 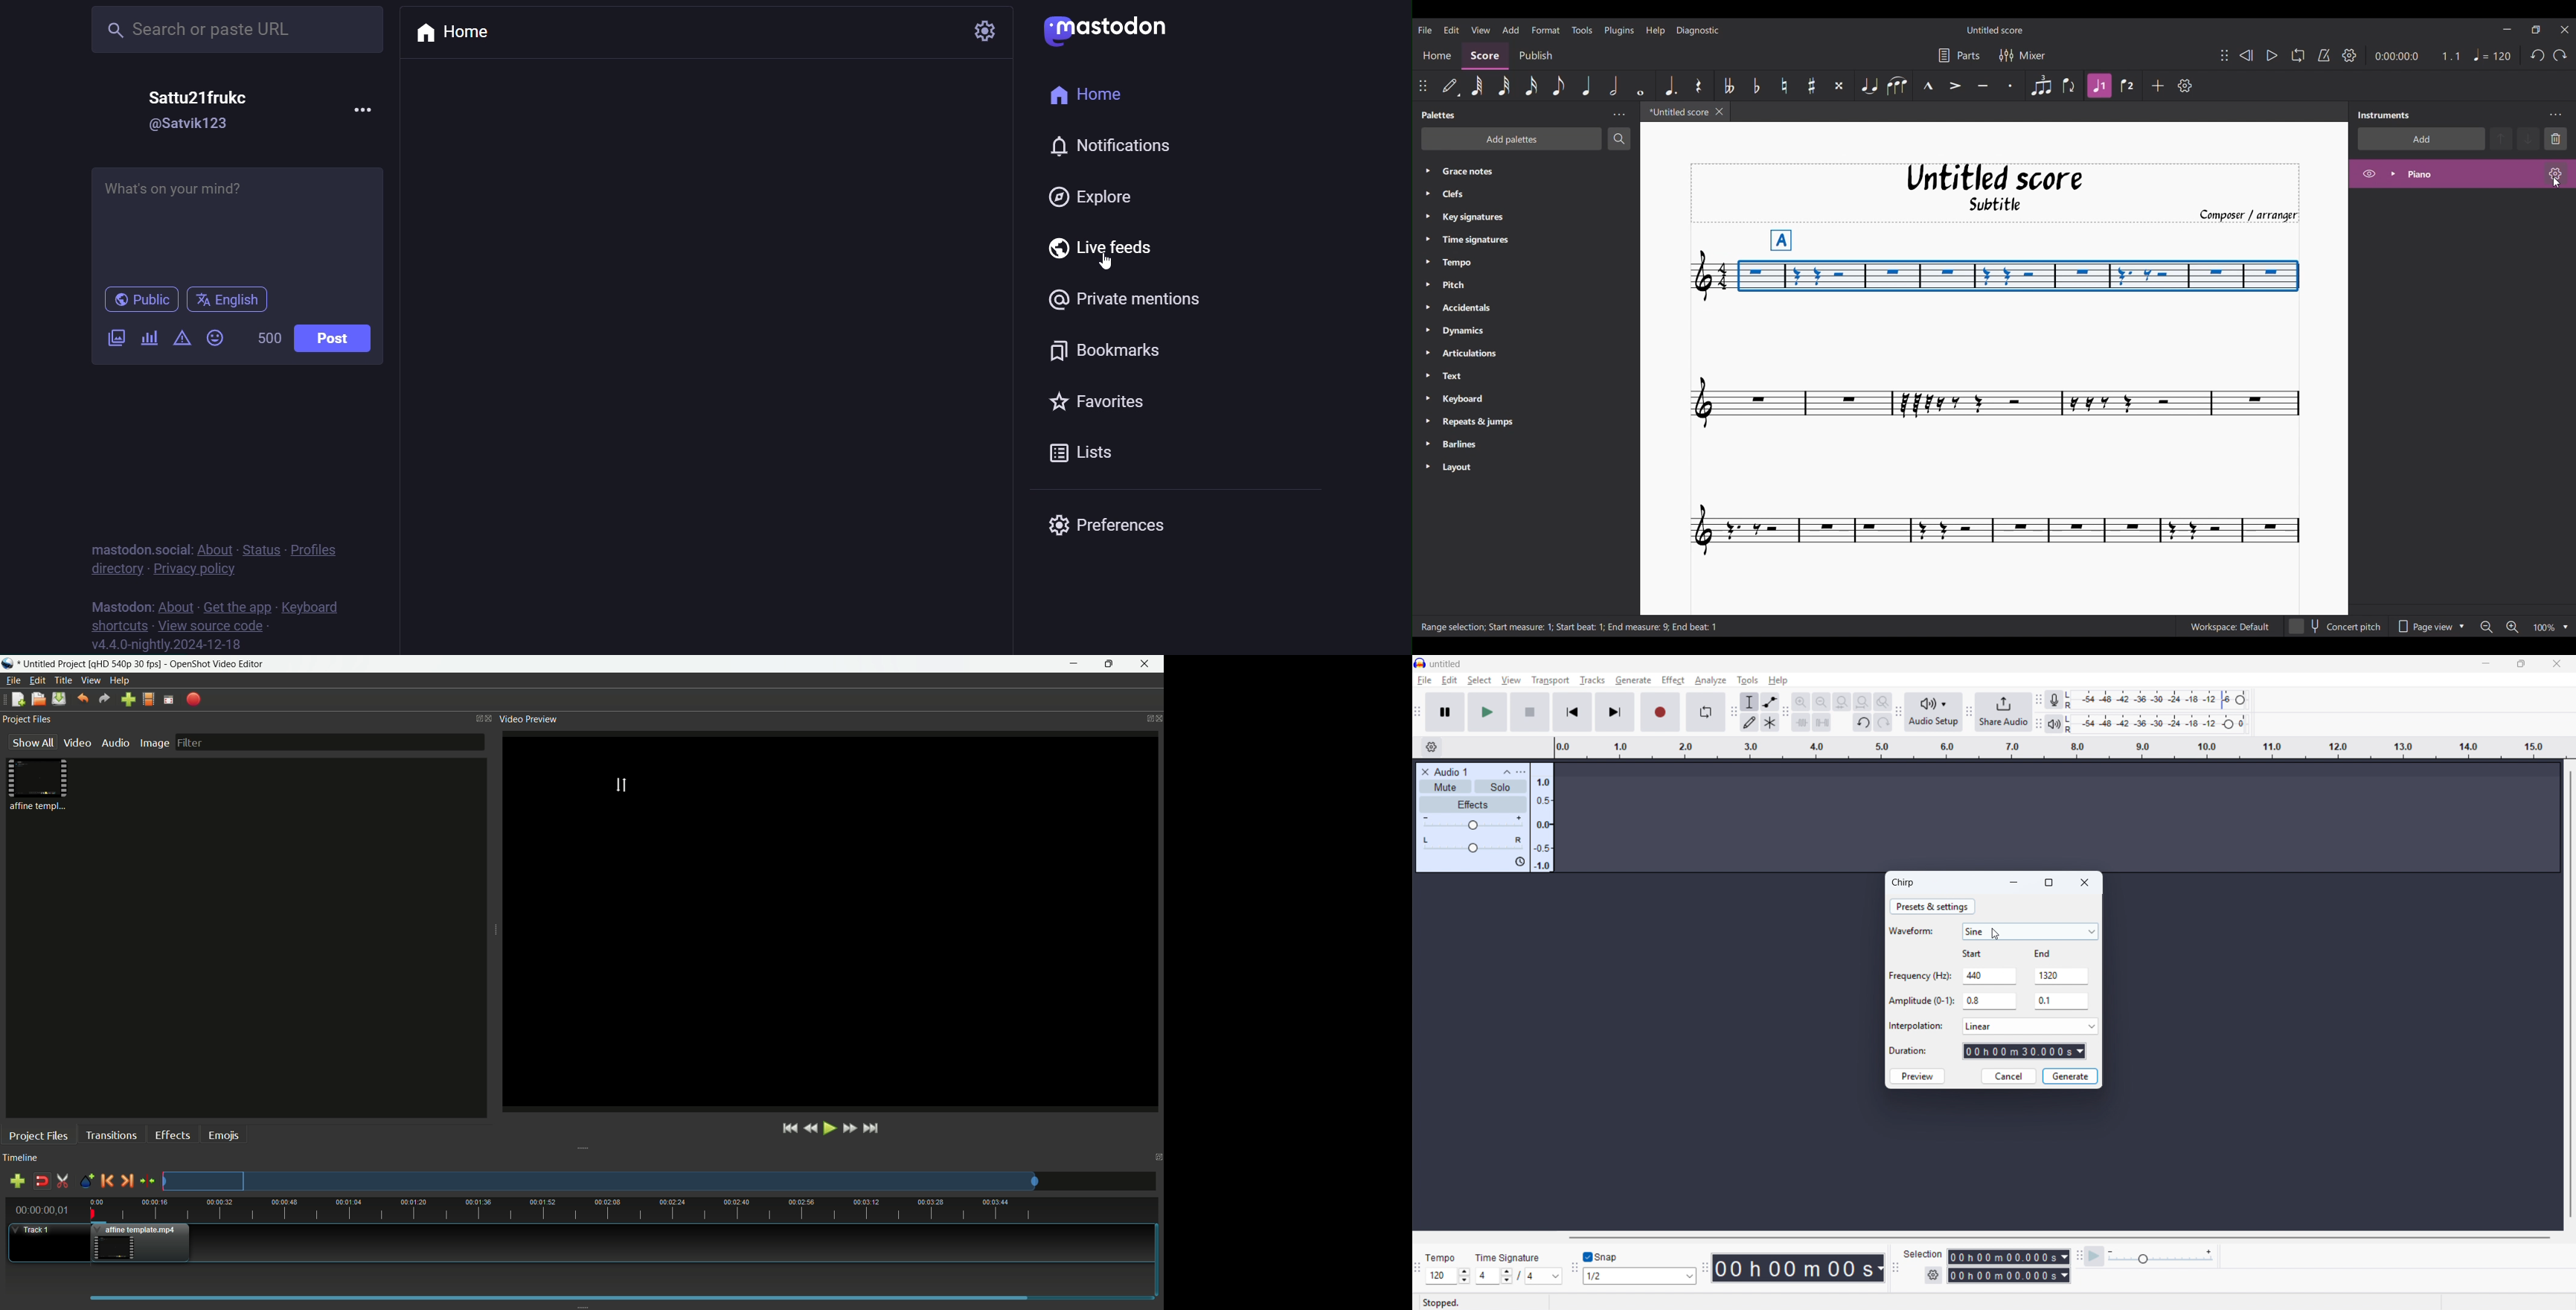 I want to click on rewind, so click(x=810, y=1128).